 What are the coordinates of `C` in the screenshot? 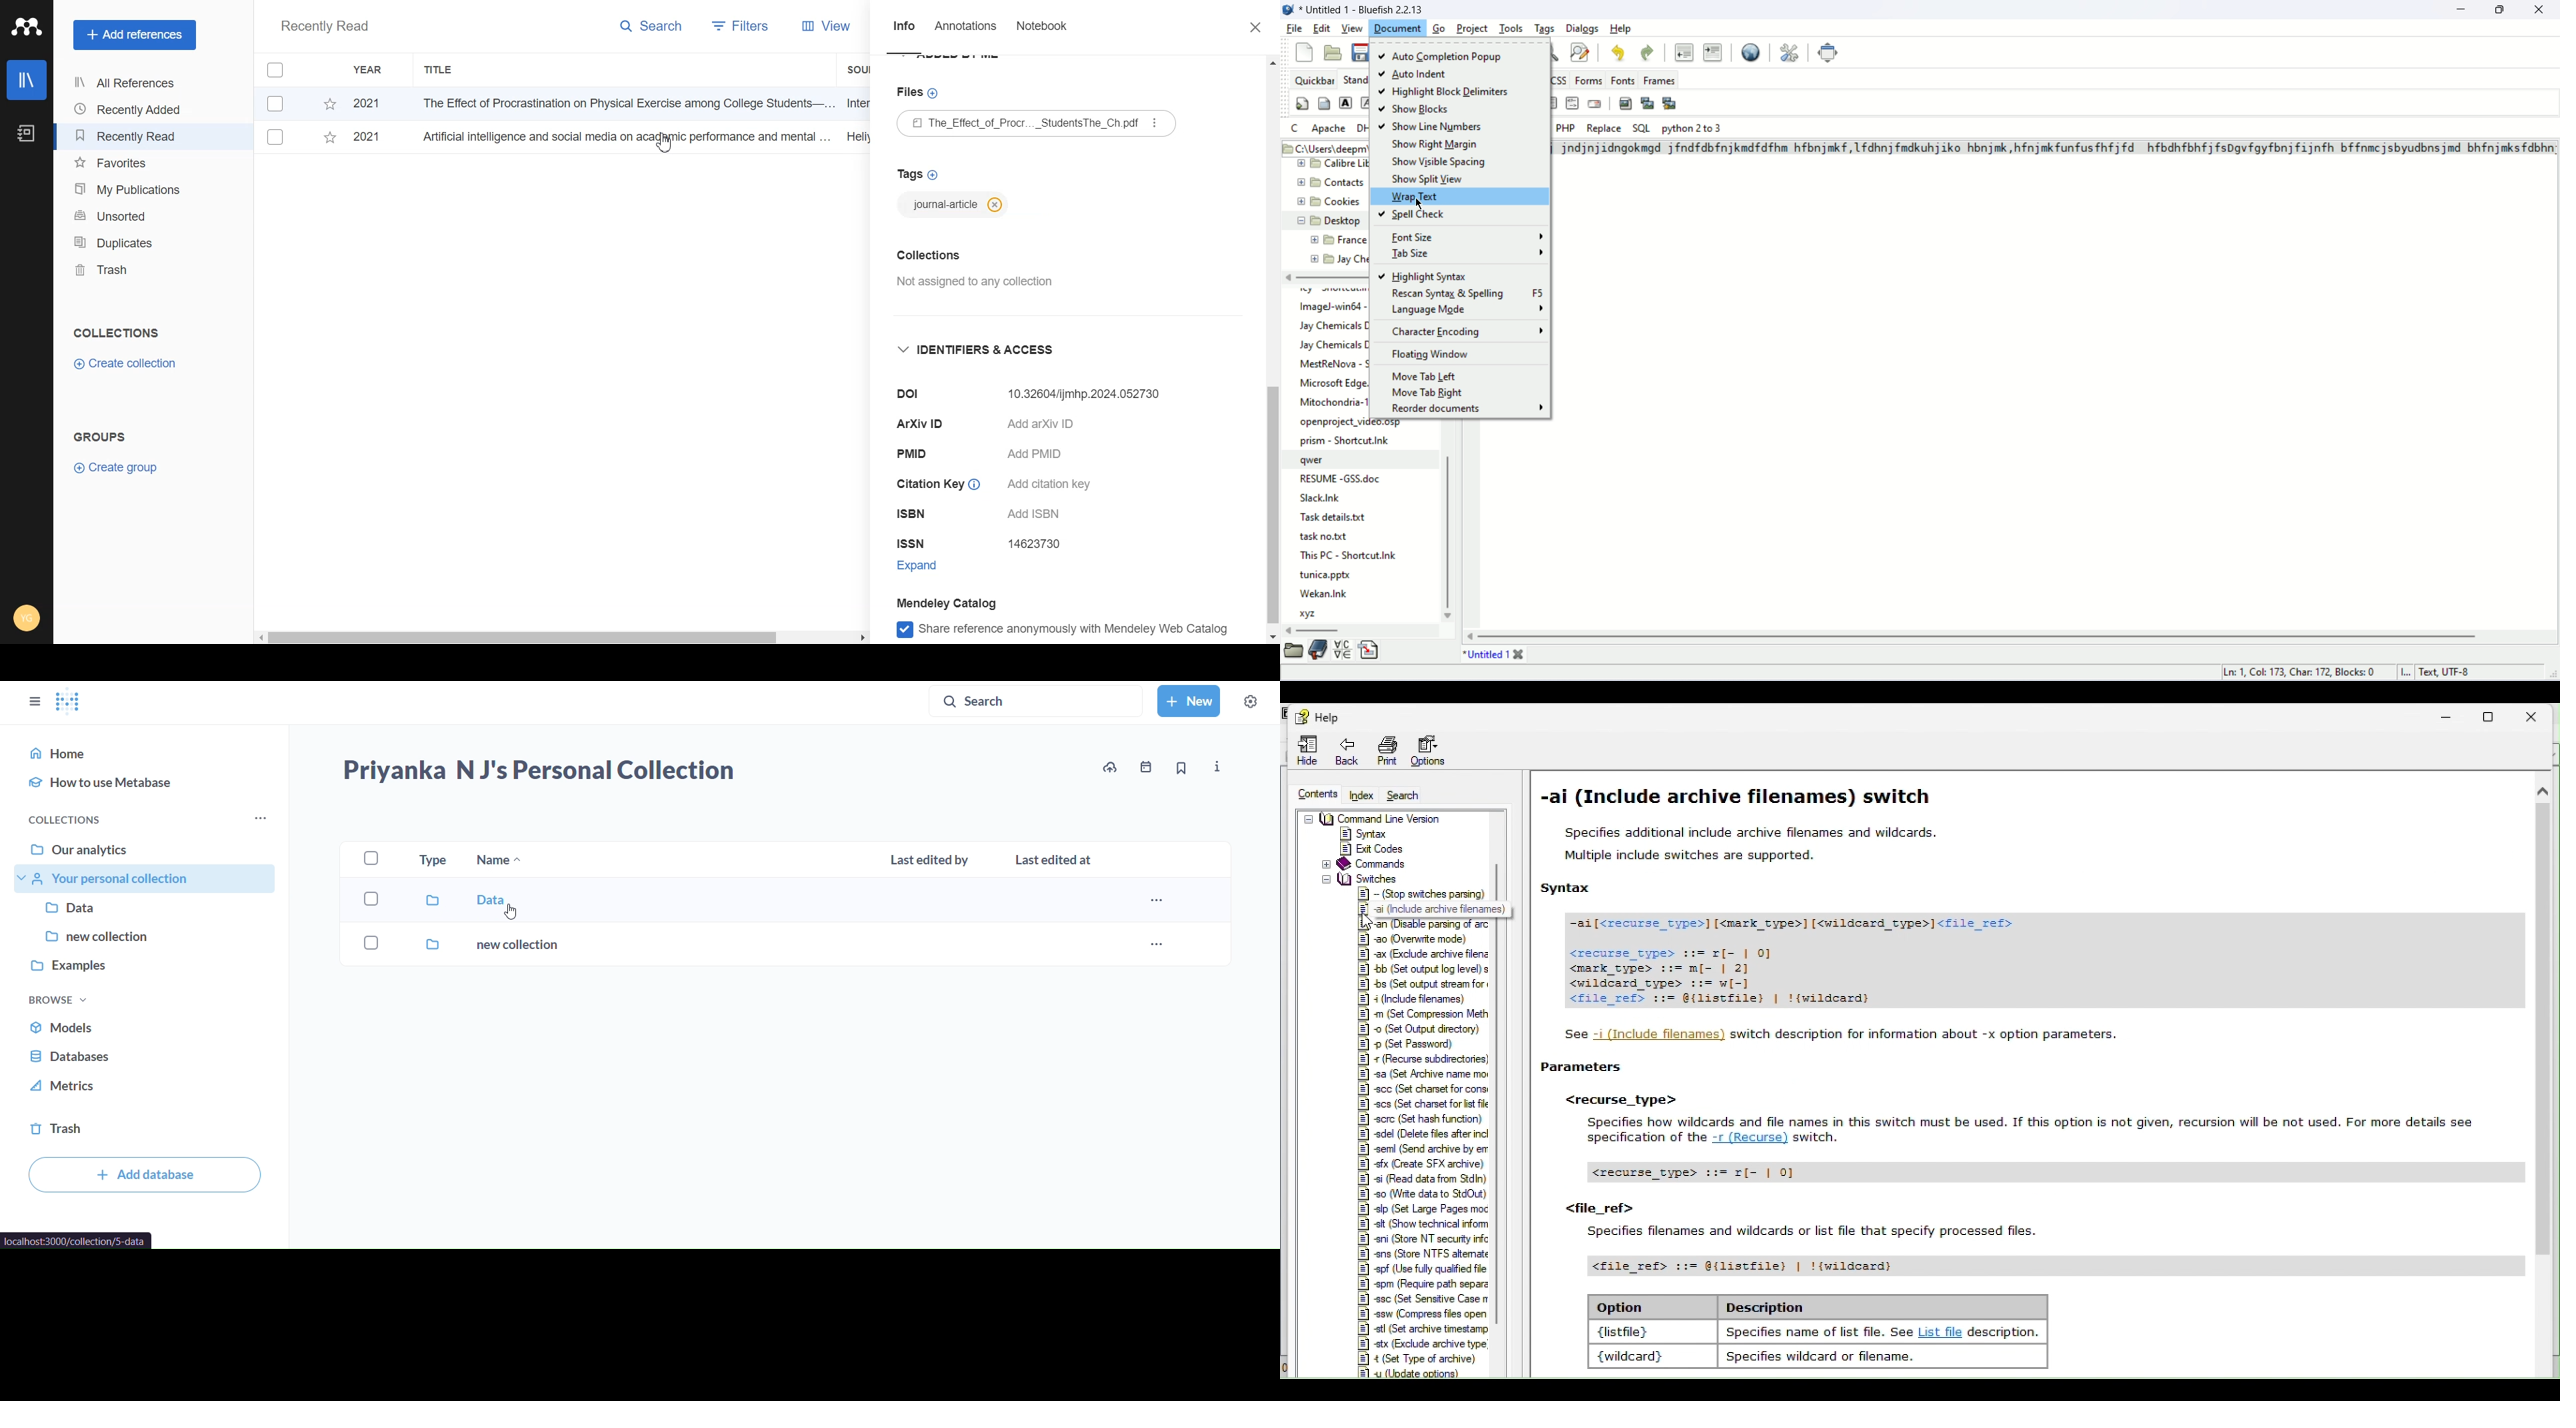 It's located at (1295, 128).